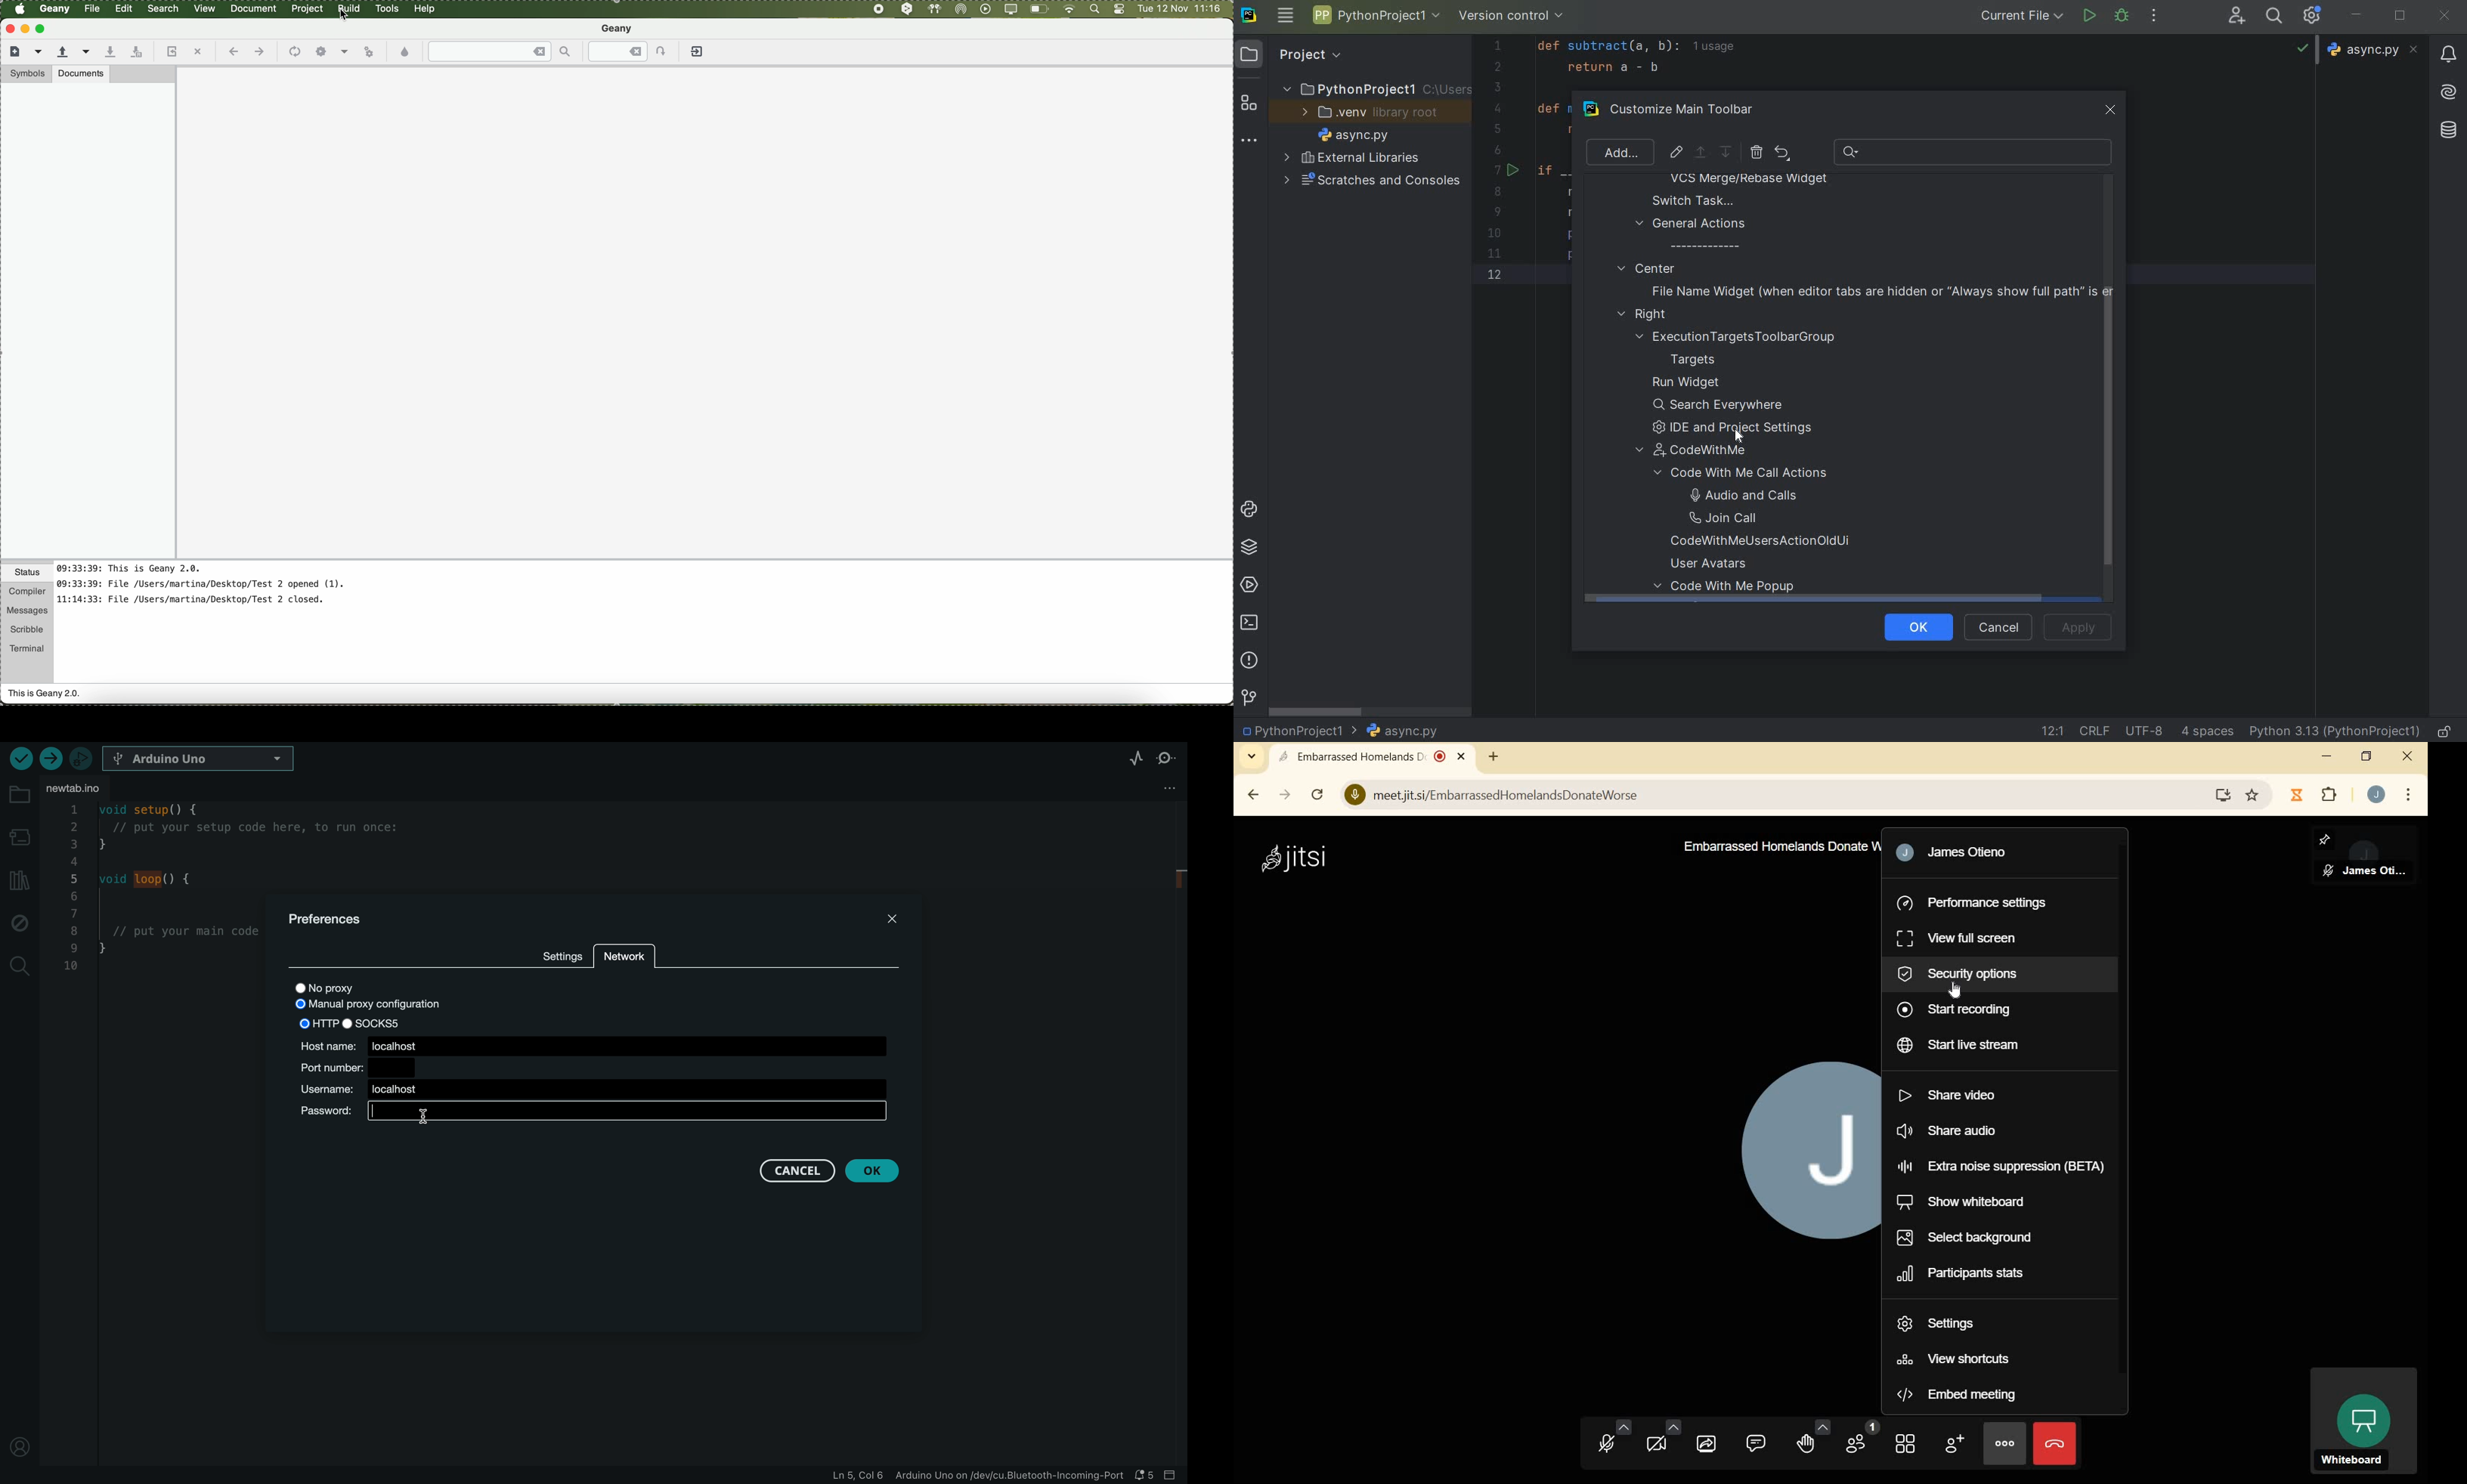 This screenshot has width=2492, height=1484. Describe the element at coordinates (1719, 406) in the screenshot. I see `search everywhere` at that location.